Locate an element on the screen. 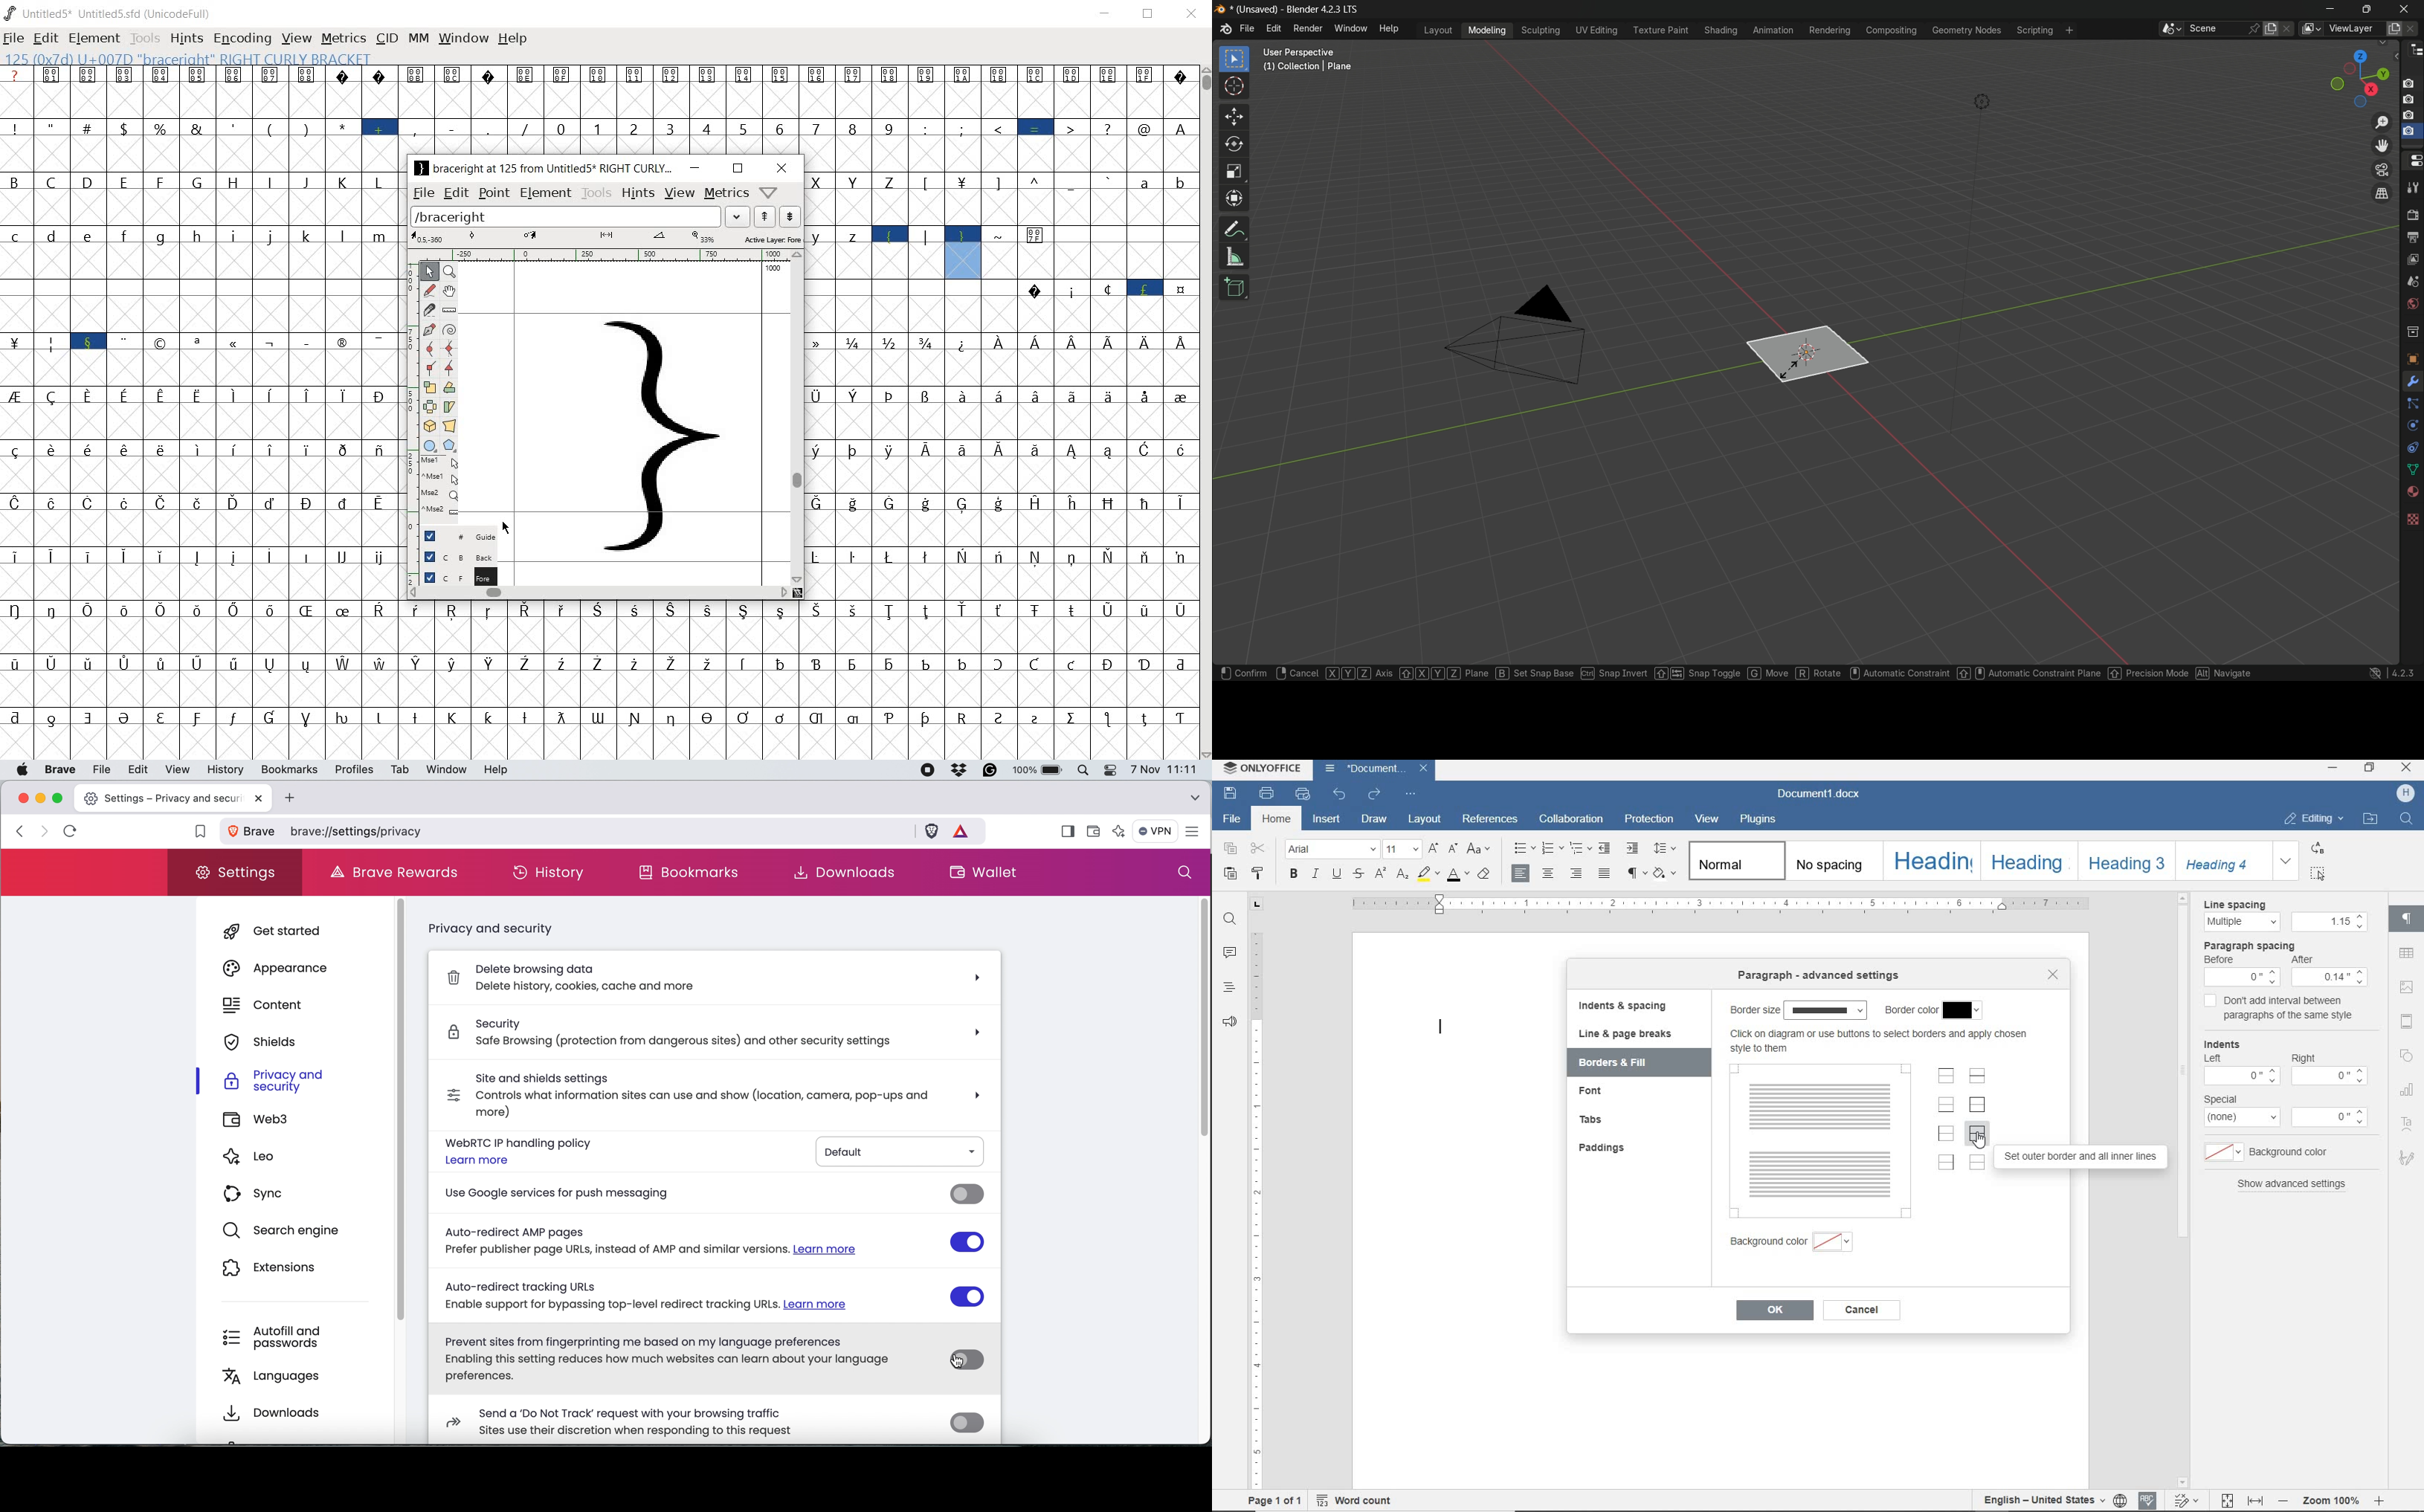  align left is located at coordinates (1521, 874).